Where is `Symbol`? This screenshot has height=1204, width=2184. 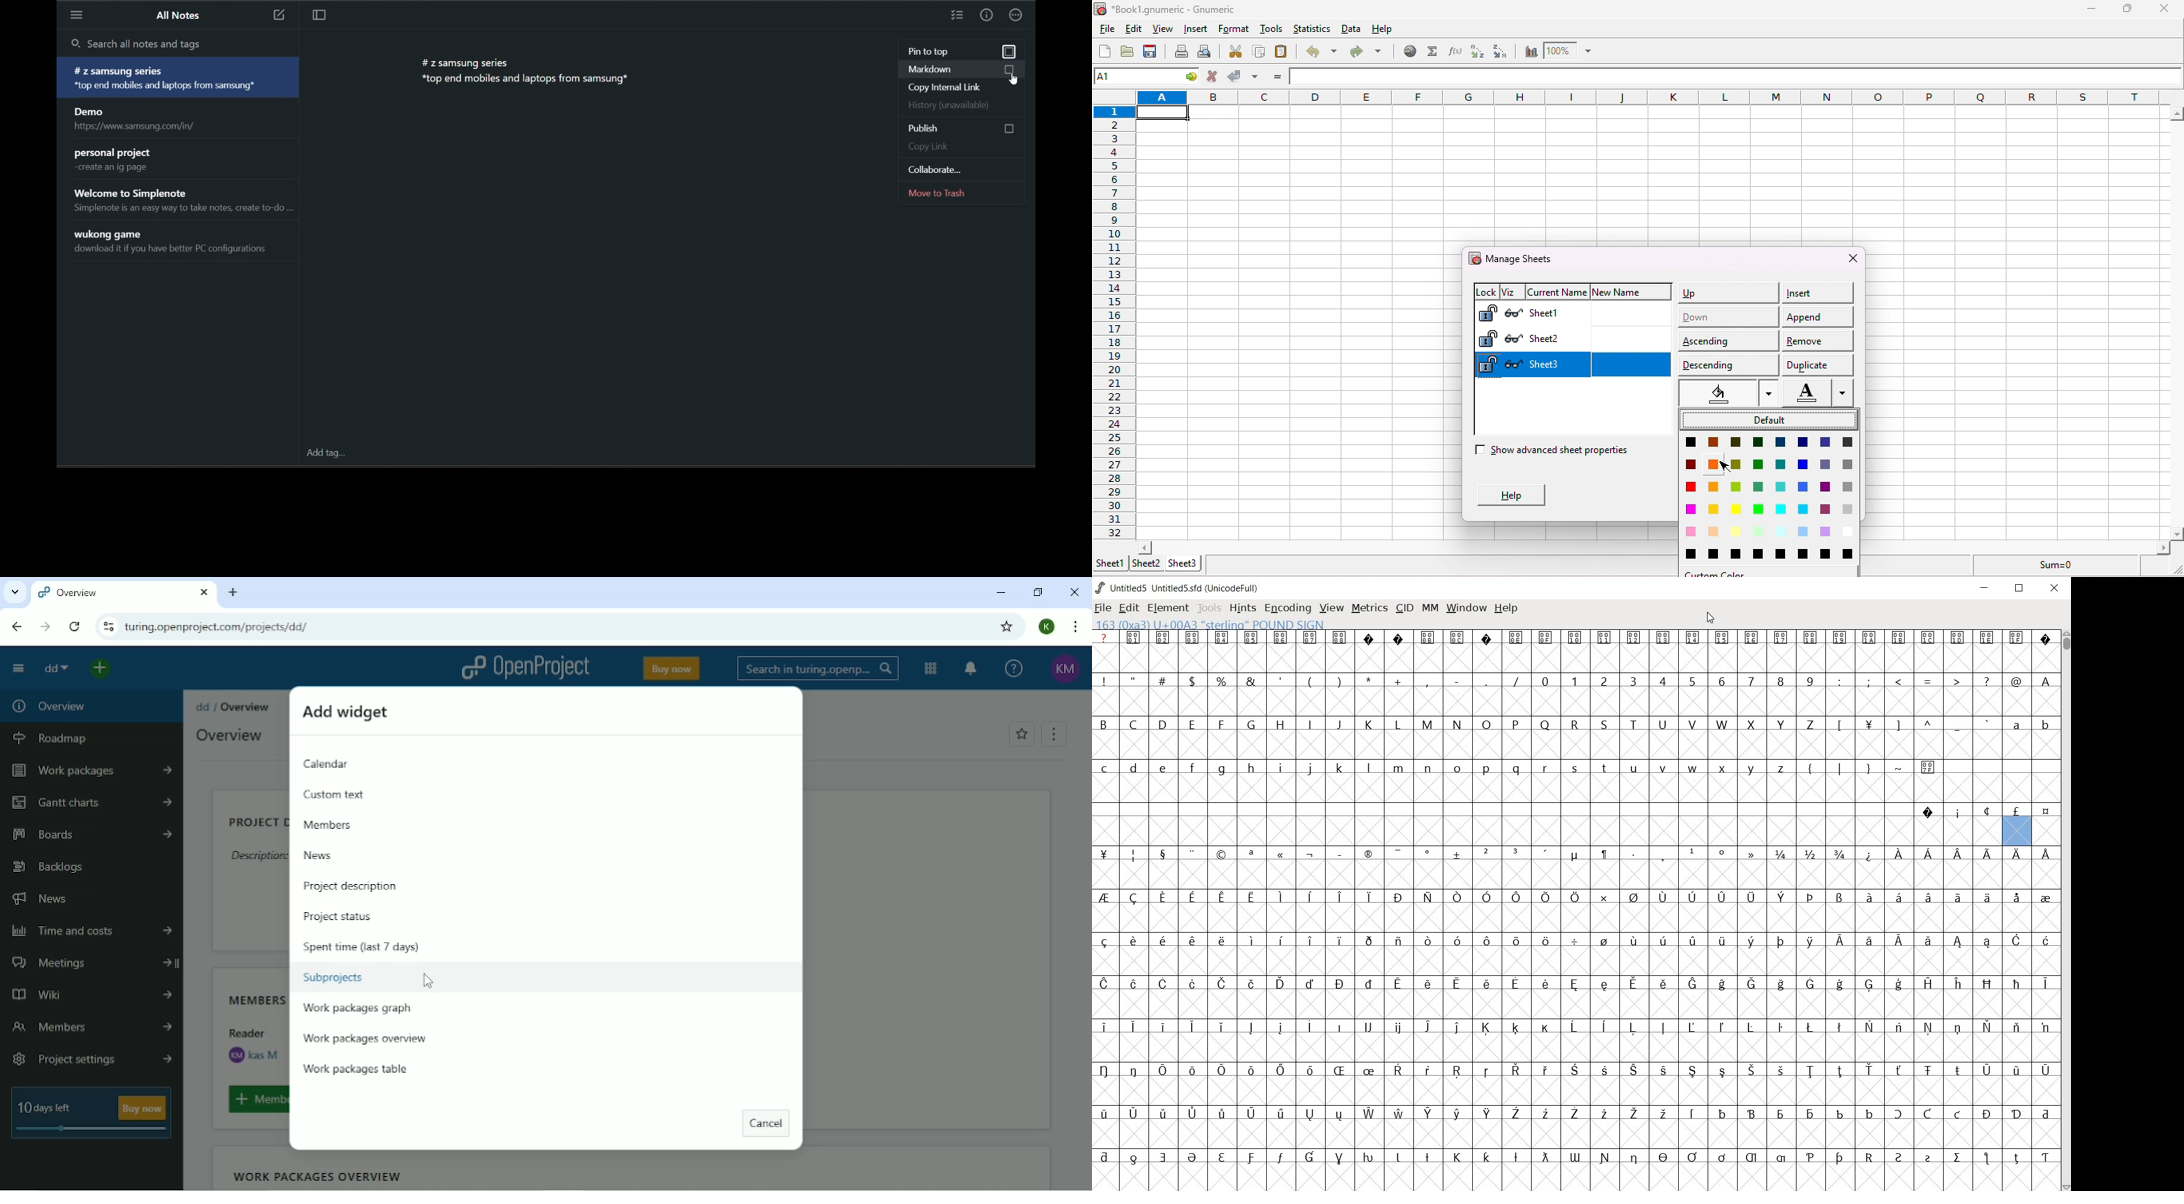
Symbol is located at coordinates (1545, 940).